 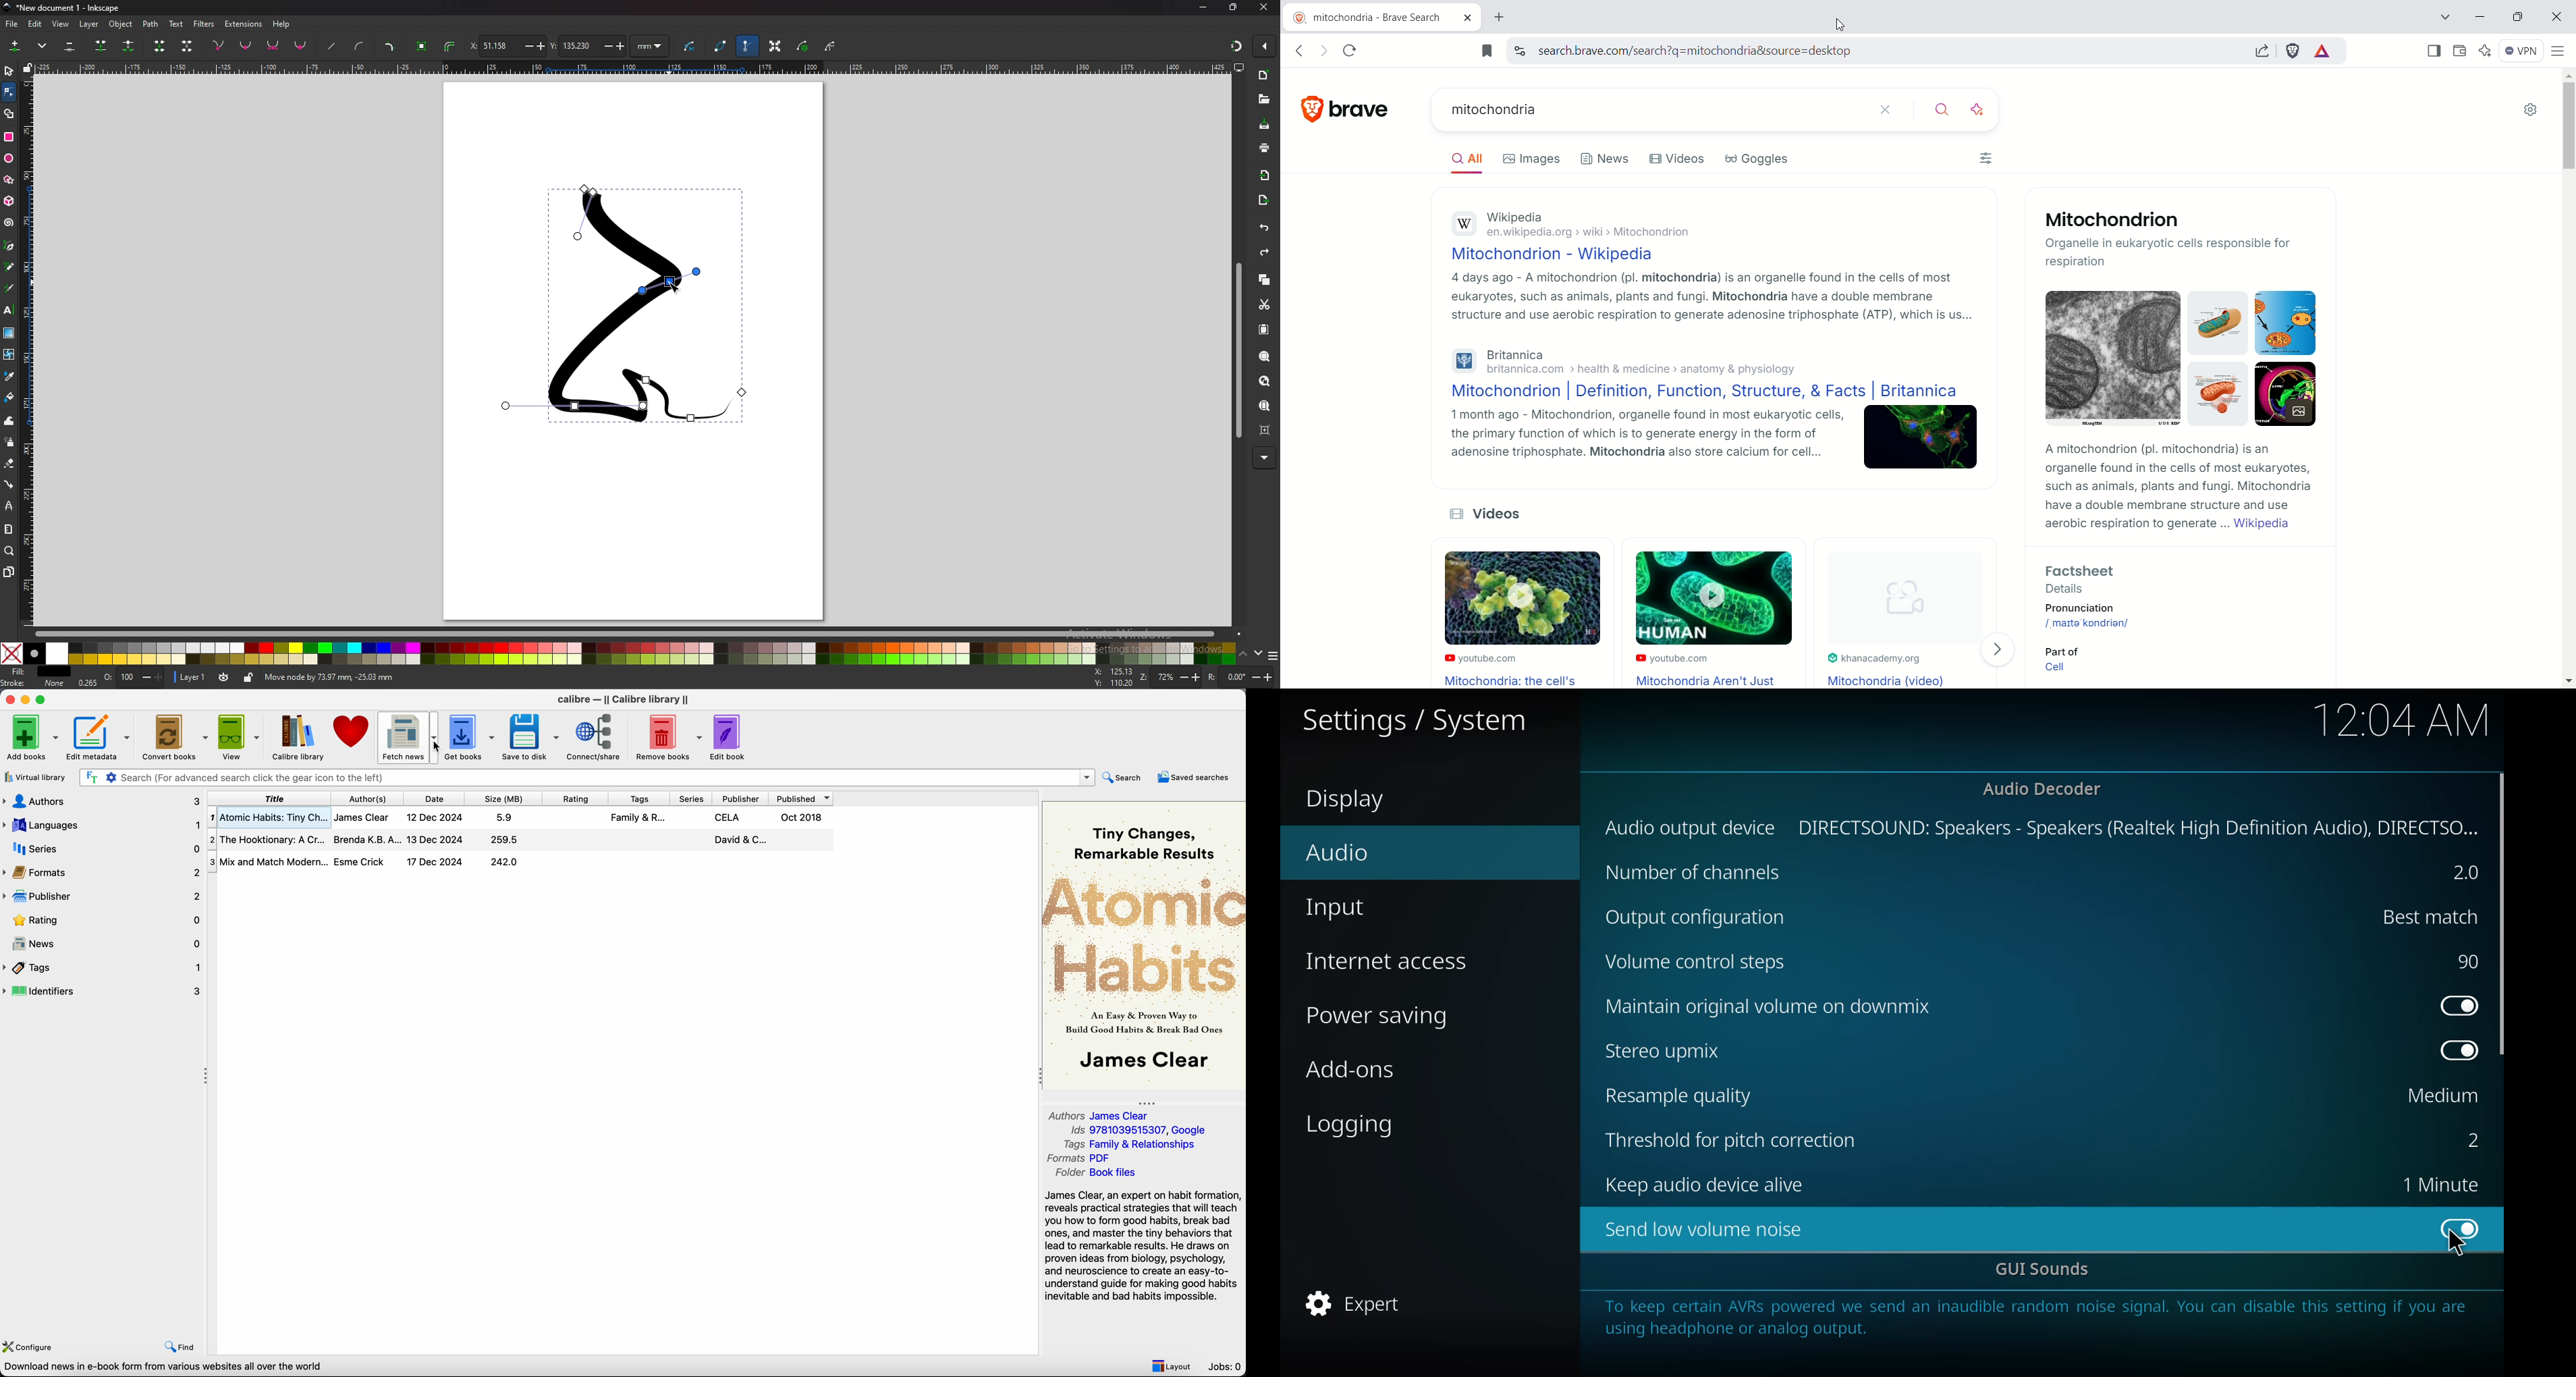 I want to click on close program, so click(x=10, y=698).